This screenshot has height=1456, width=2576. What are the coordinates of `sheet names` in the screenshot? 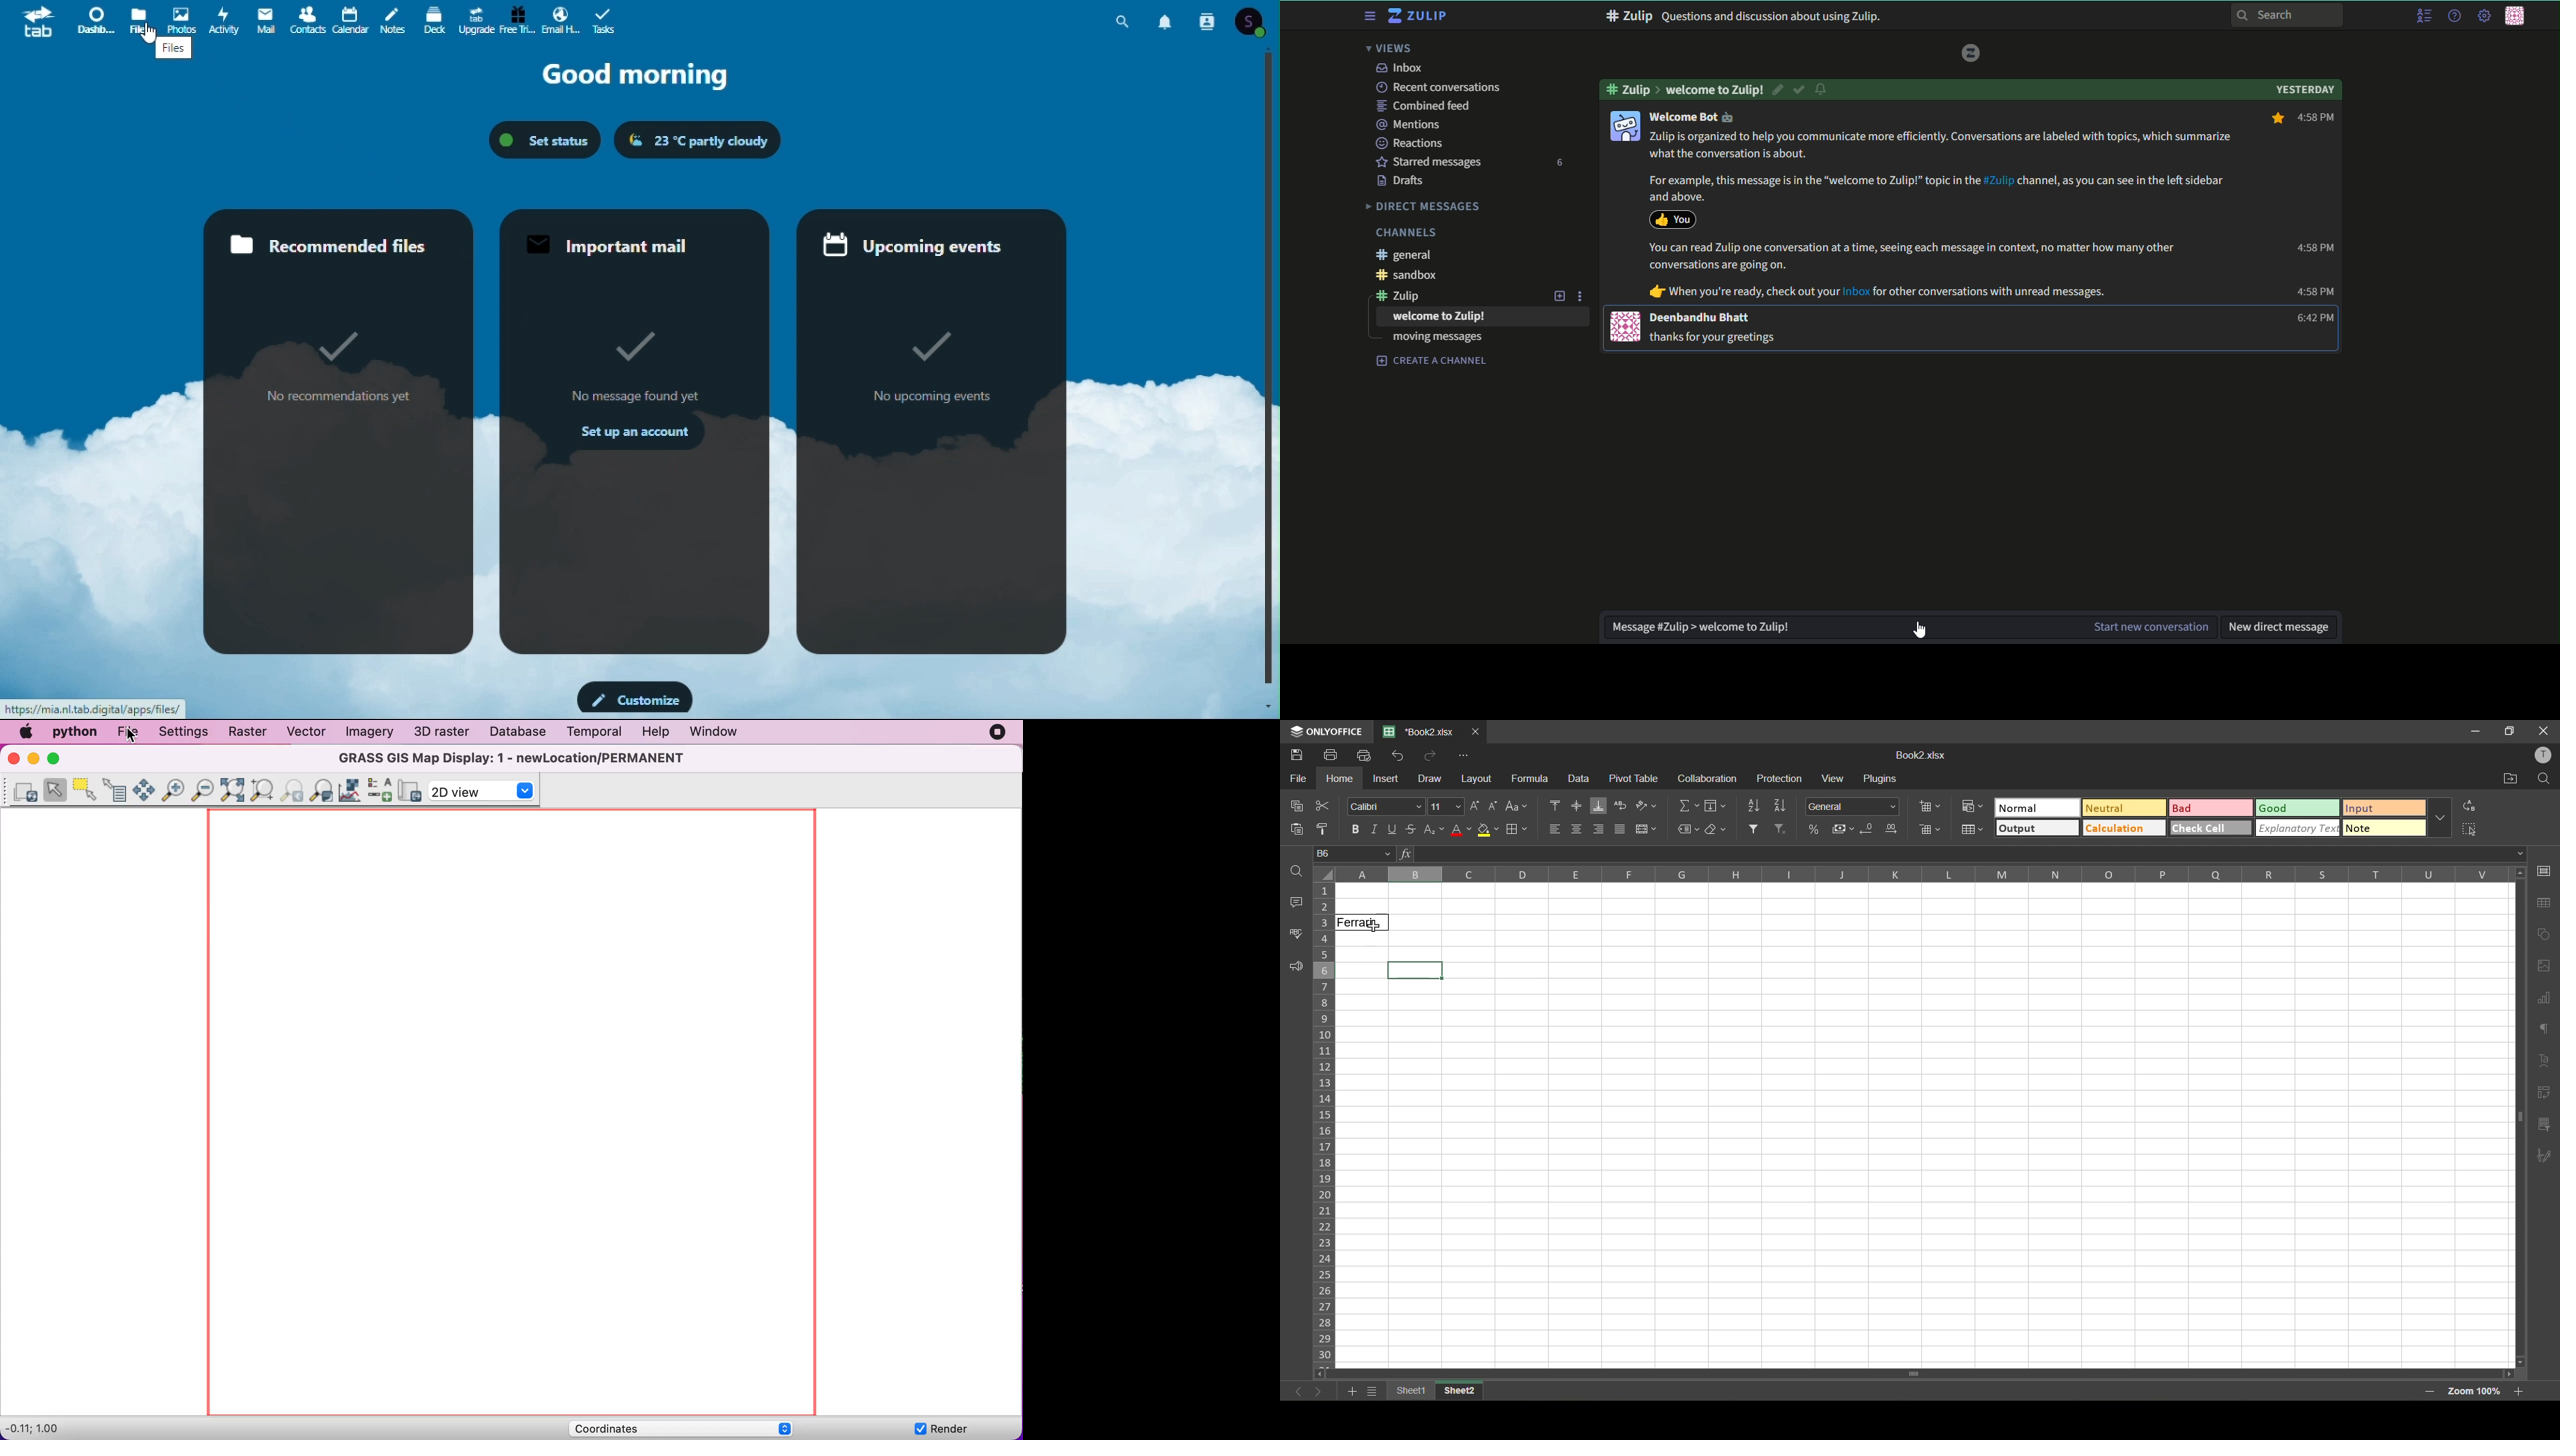 It's located at (1436, 1393).